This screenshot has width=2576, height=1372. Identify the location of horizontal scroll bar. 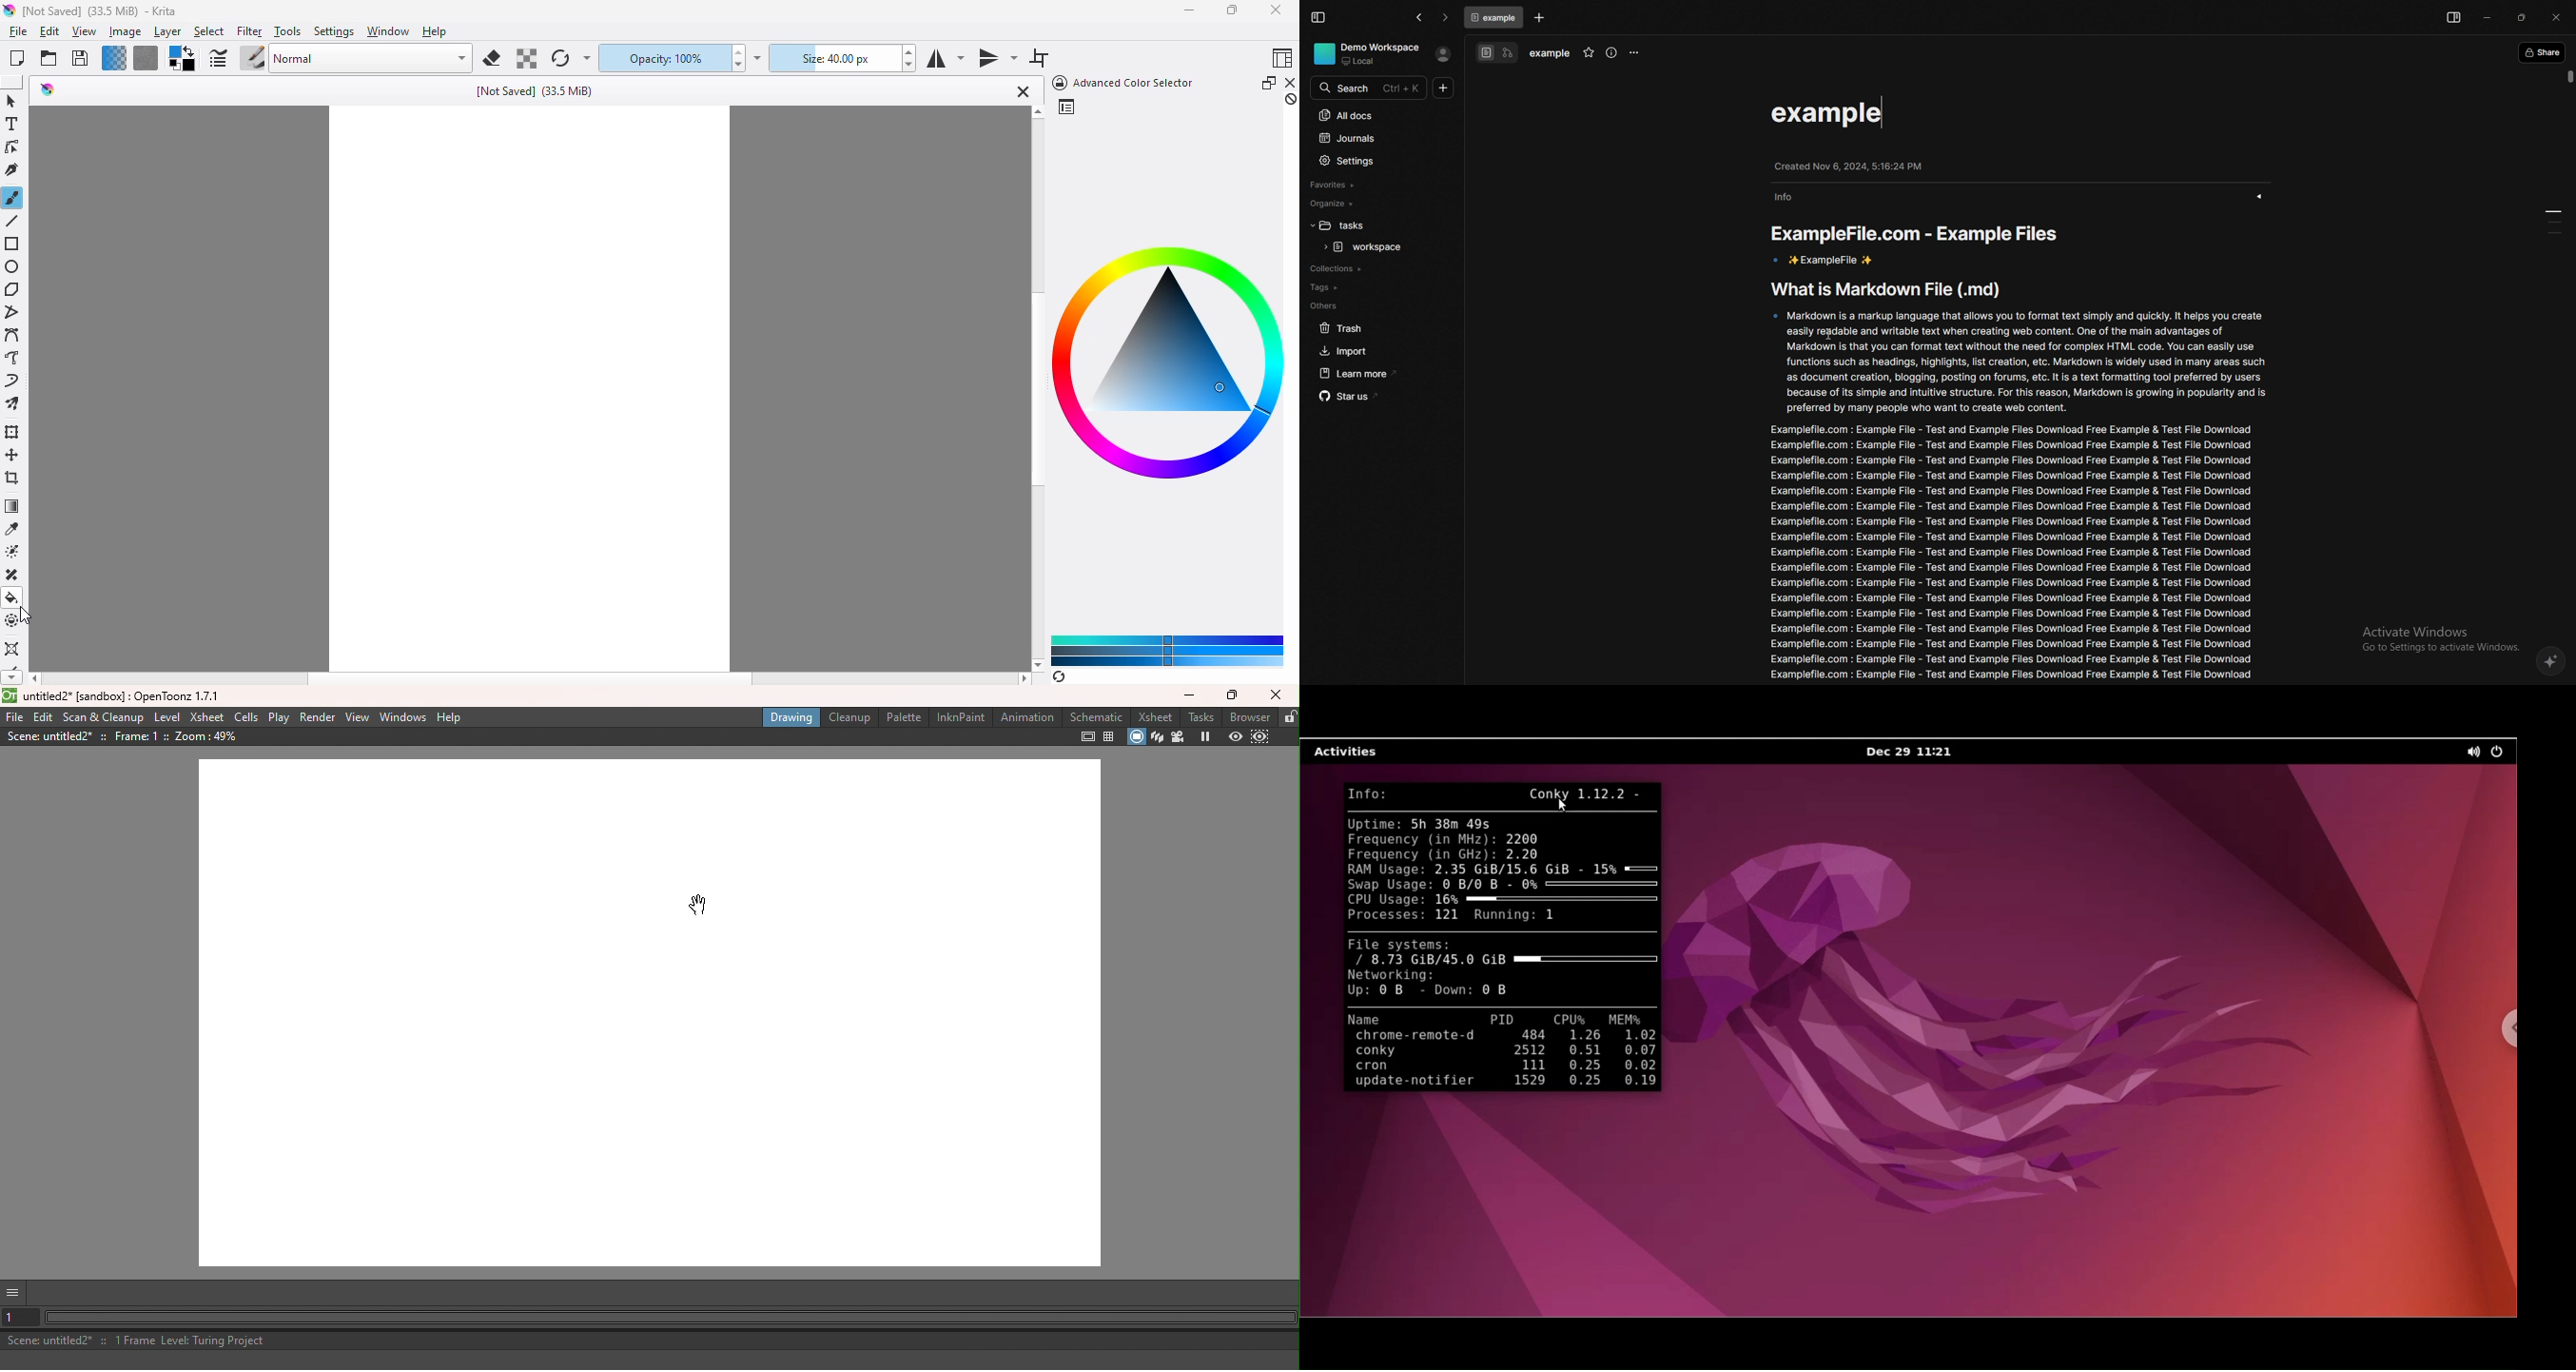
(531, 678).